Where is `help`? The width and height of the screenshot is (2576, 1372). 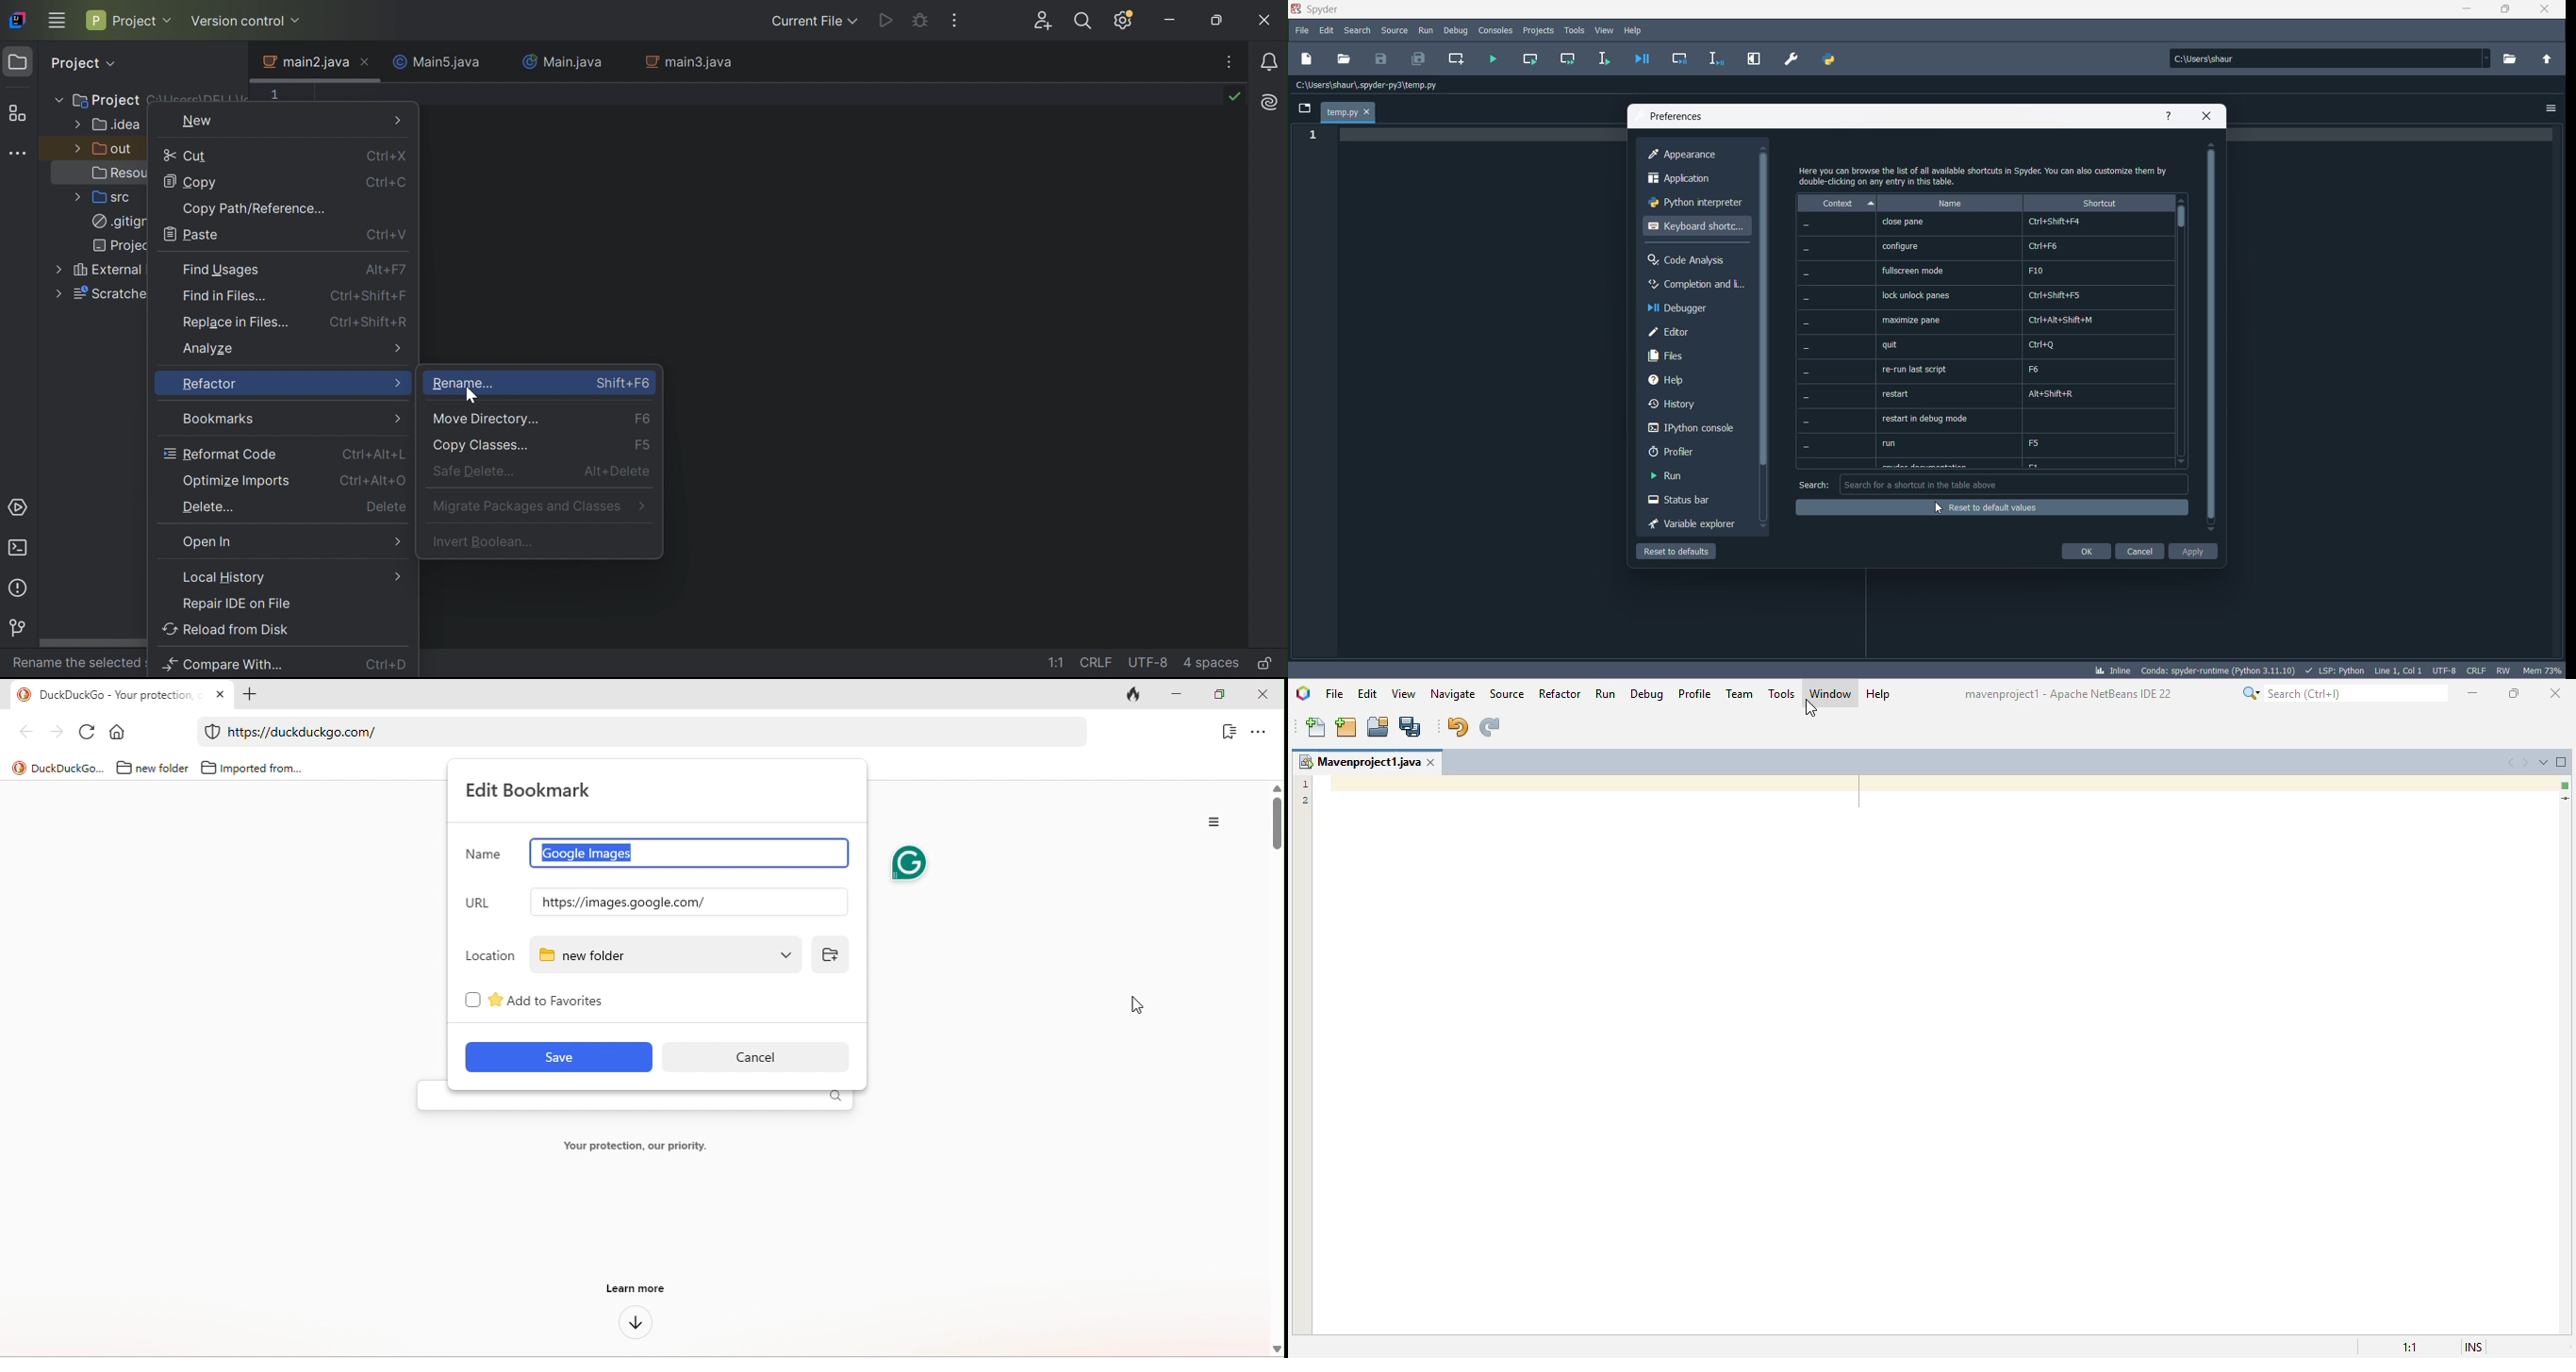 help is located at coordinates (1878, 694).